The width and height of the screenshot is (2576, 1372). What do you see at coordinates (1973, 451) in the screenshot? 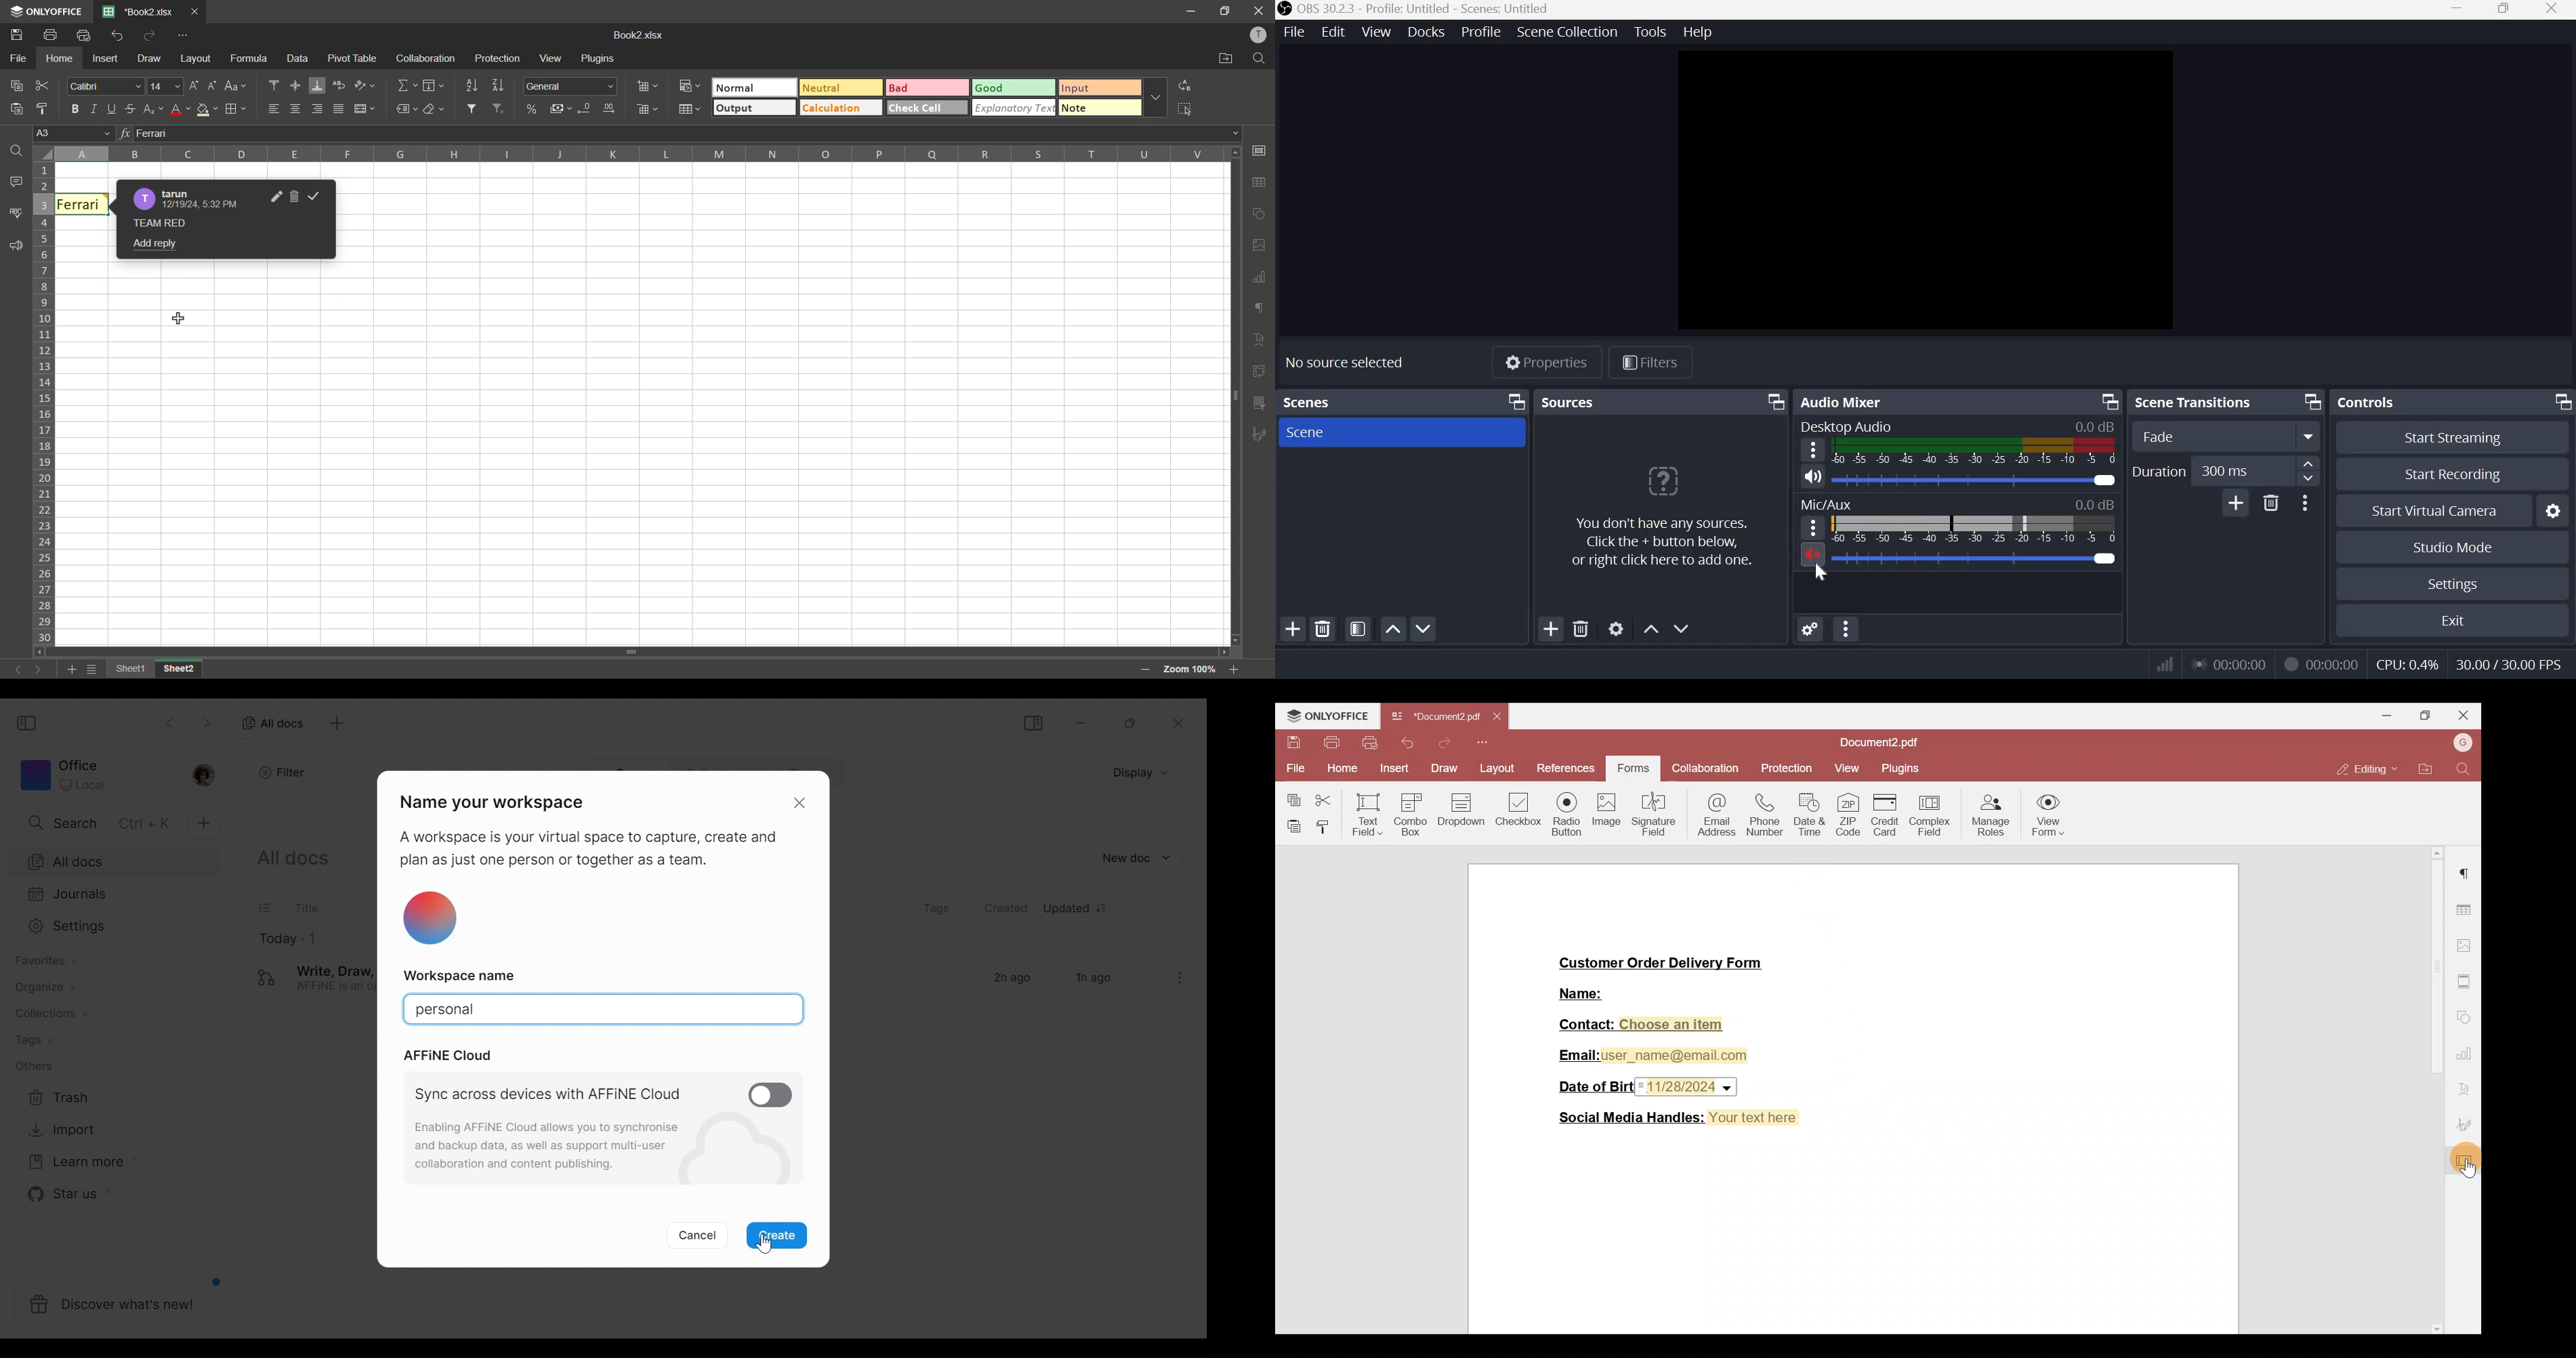
I see `Volume Meter` at bounding box center [1973, 451].